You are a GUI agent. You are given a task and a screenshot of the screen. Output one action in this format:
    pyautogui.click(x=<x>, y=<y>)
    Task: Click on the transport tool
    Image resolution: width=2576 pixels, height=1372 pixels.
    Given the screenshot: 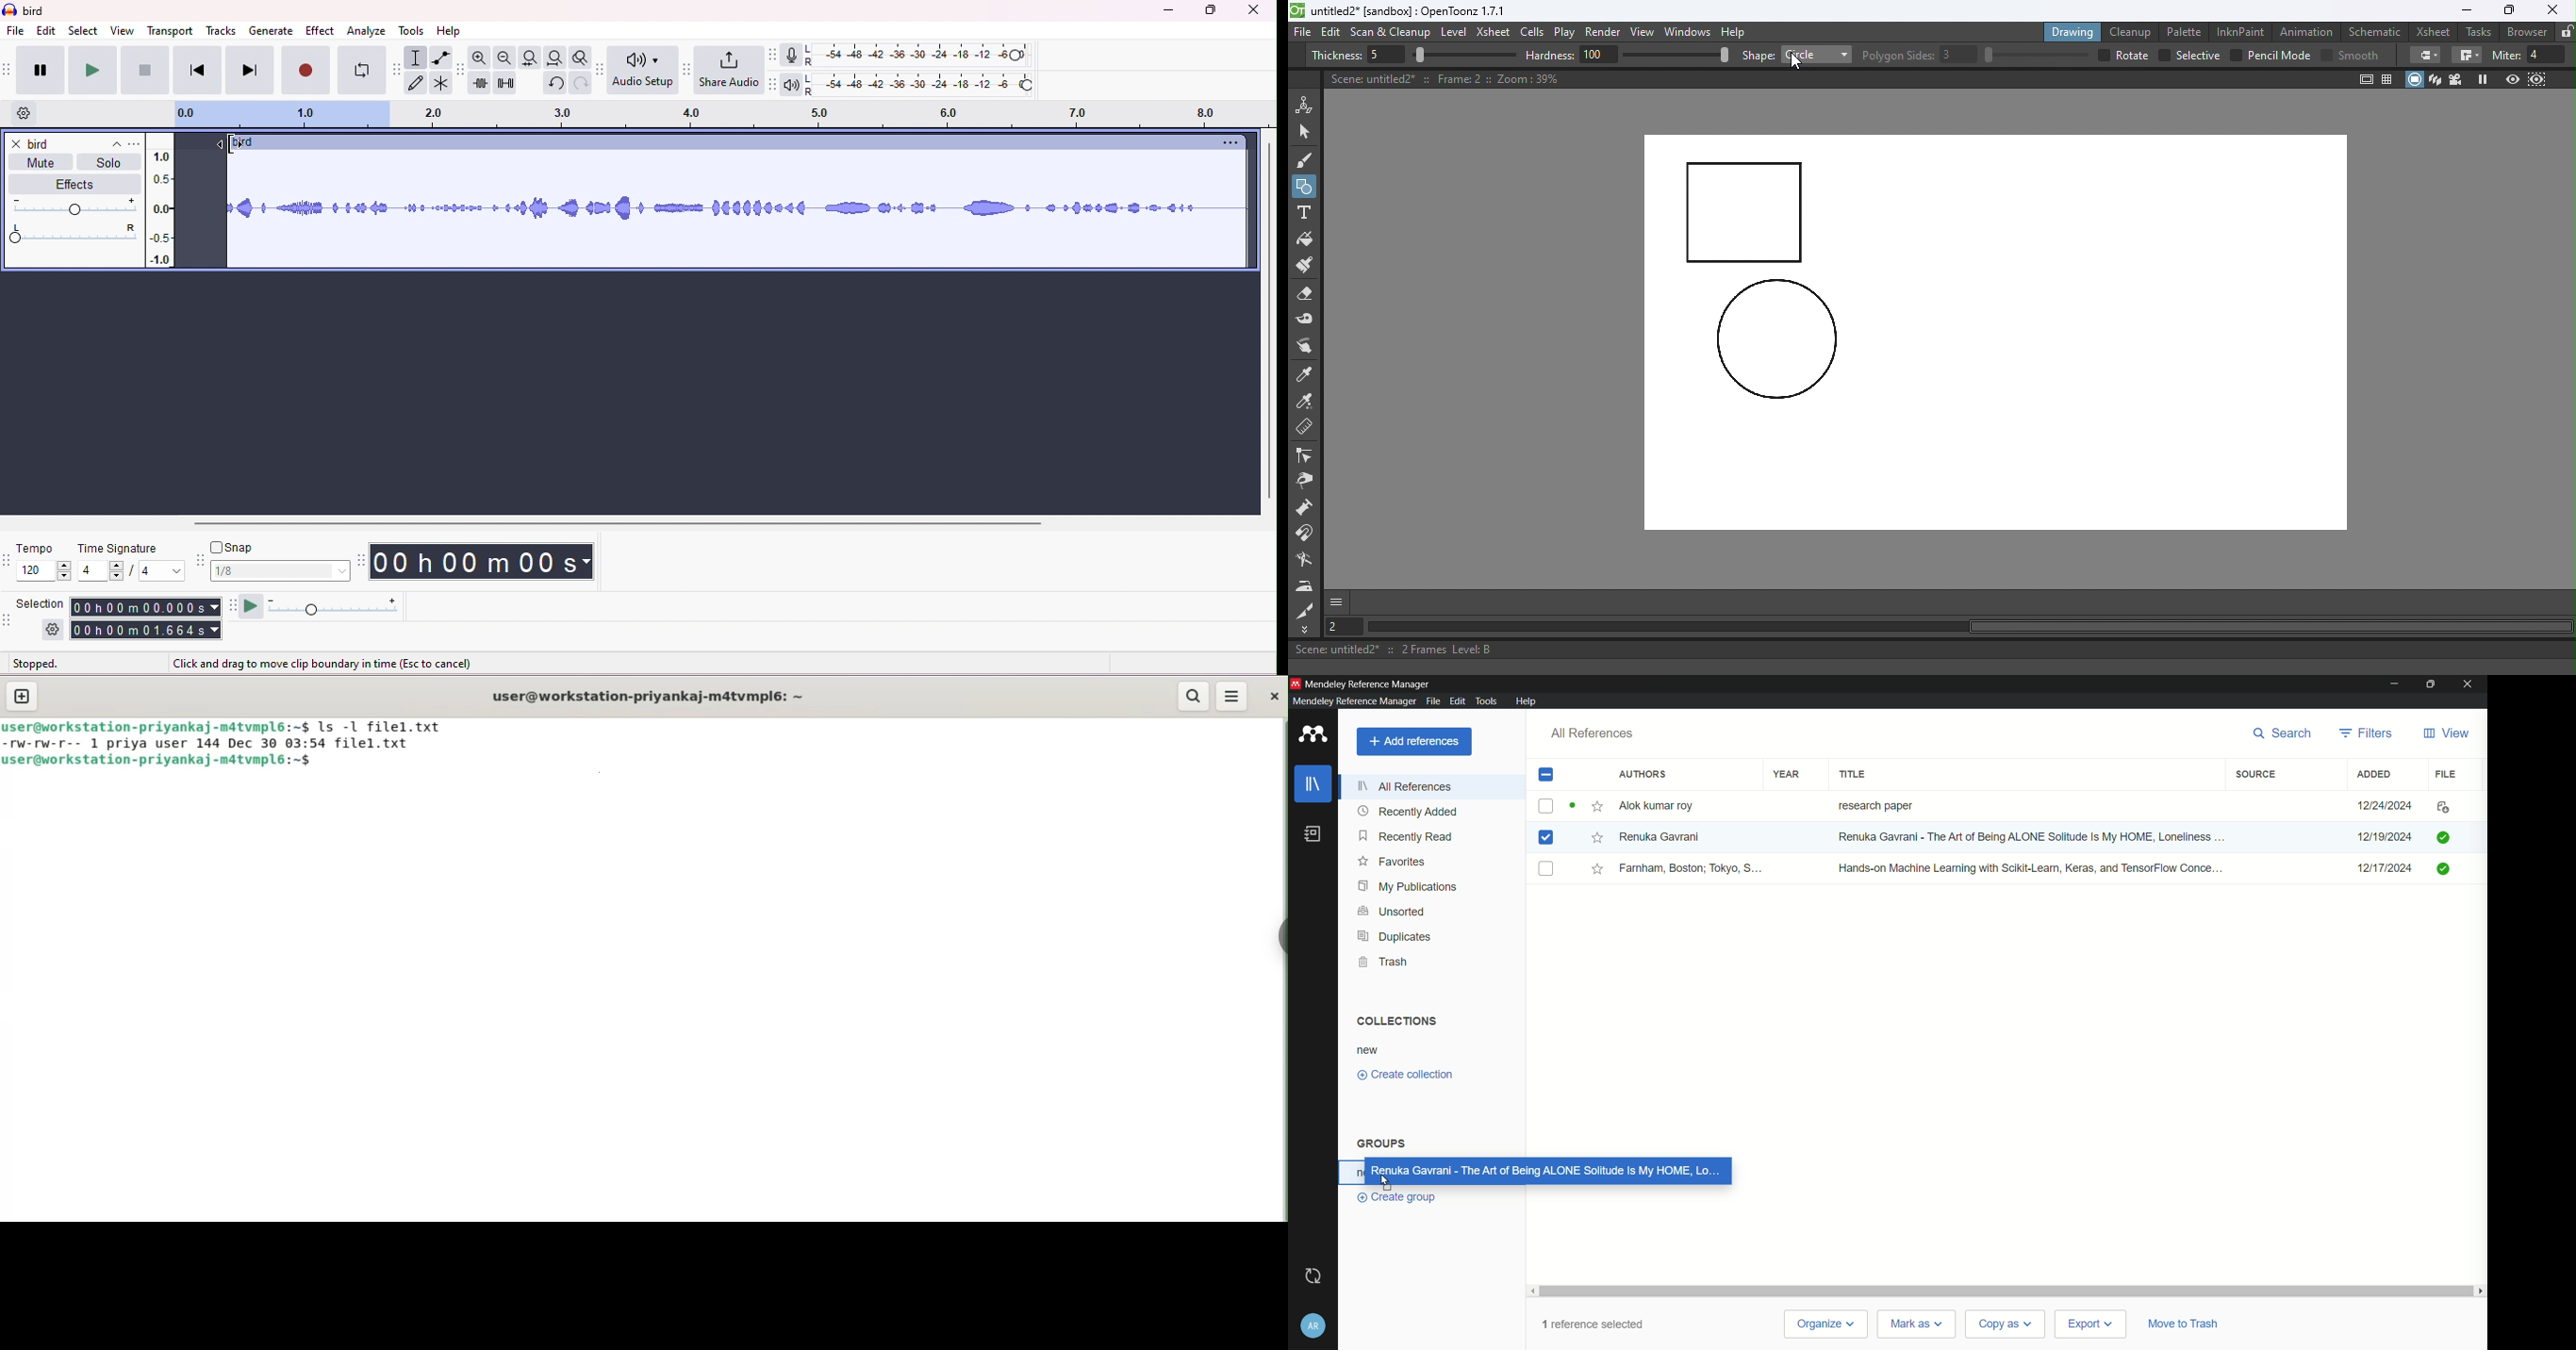 What is the action you would take?
    pyautogui.click(x=8, y=70)
    